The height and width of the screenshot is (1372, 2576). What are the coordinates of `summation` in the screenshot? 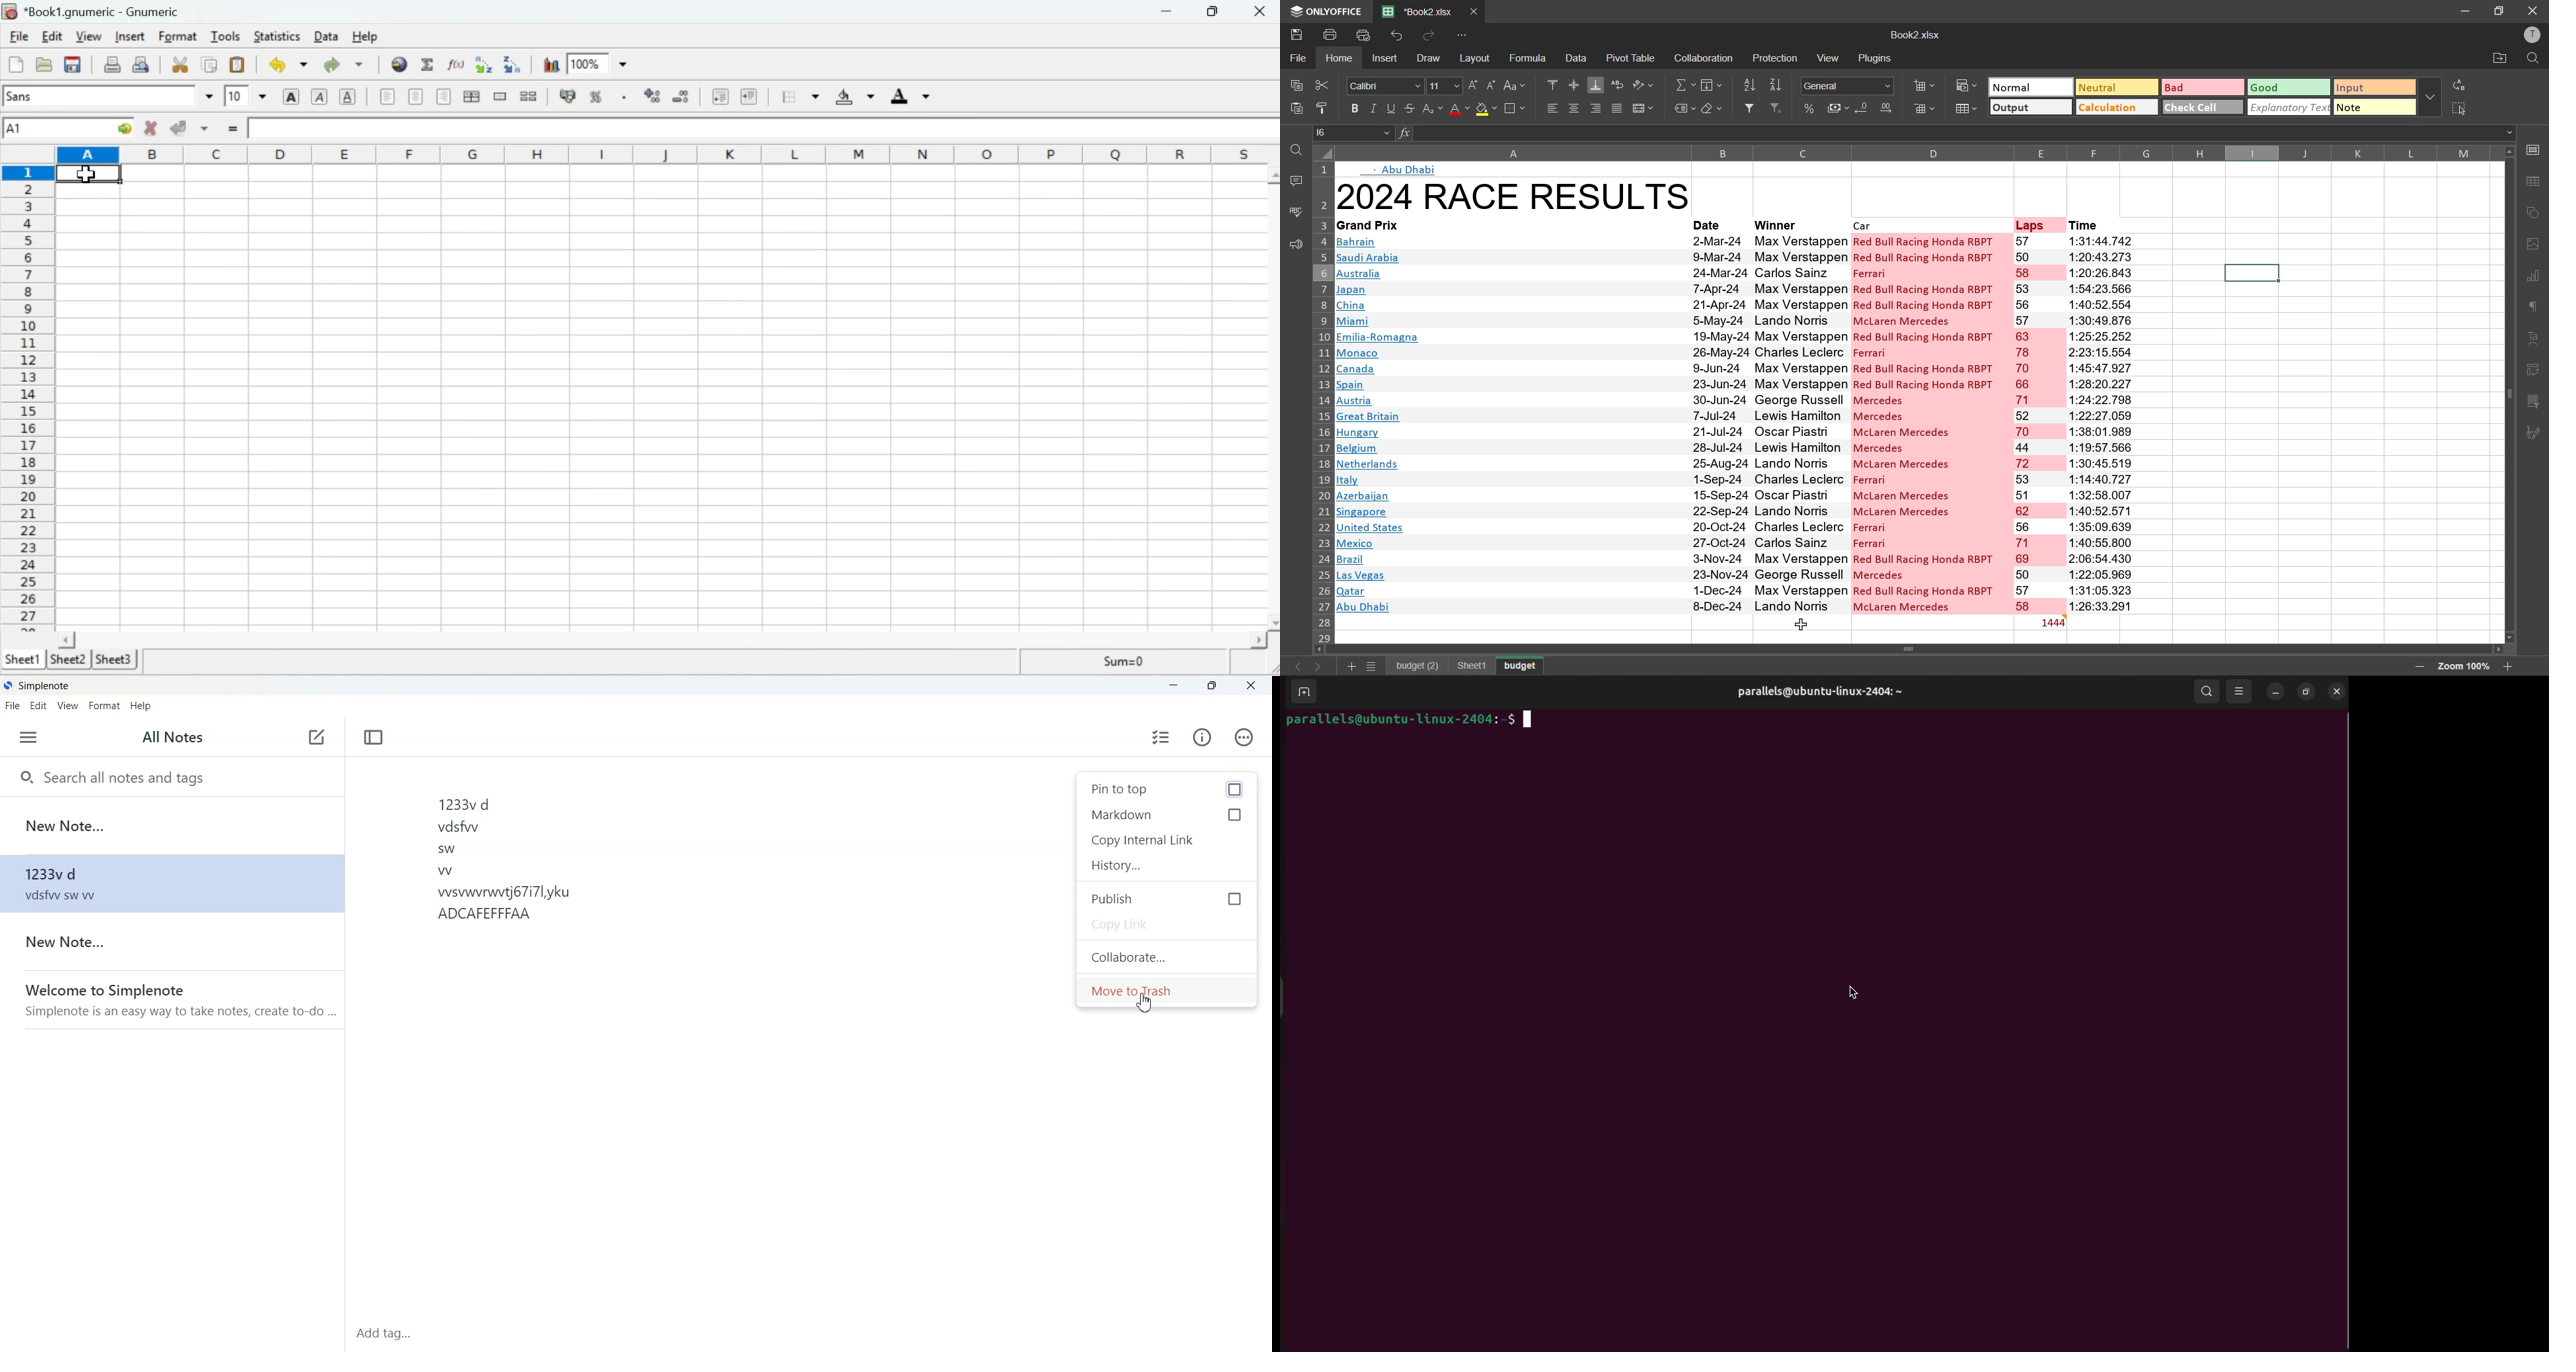 It's located at (1684, 87).